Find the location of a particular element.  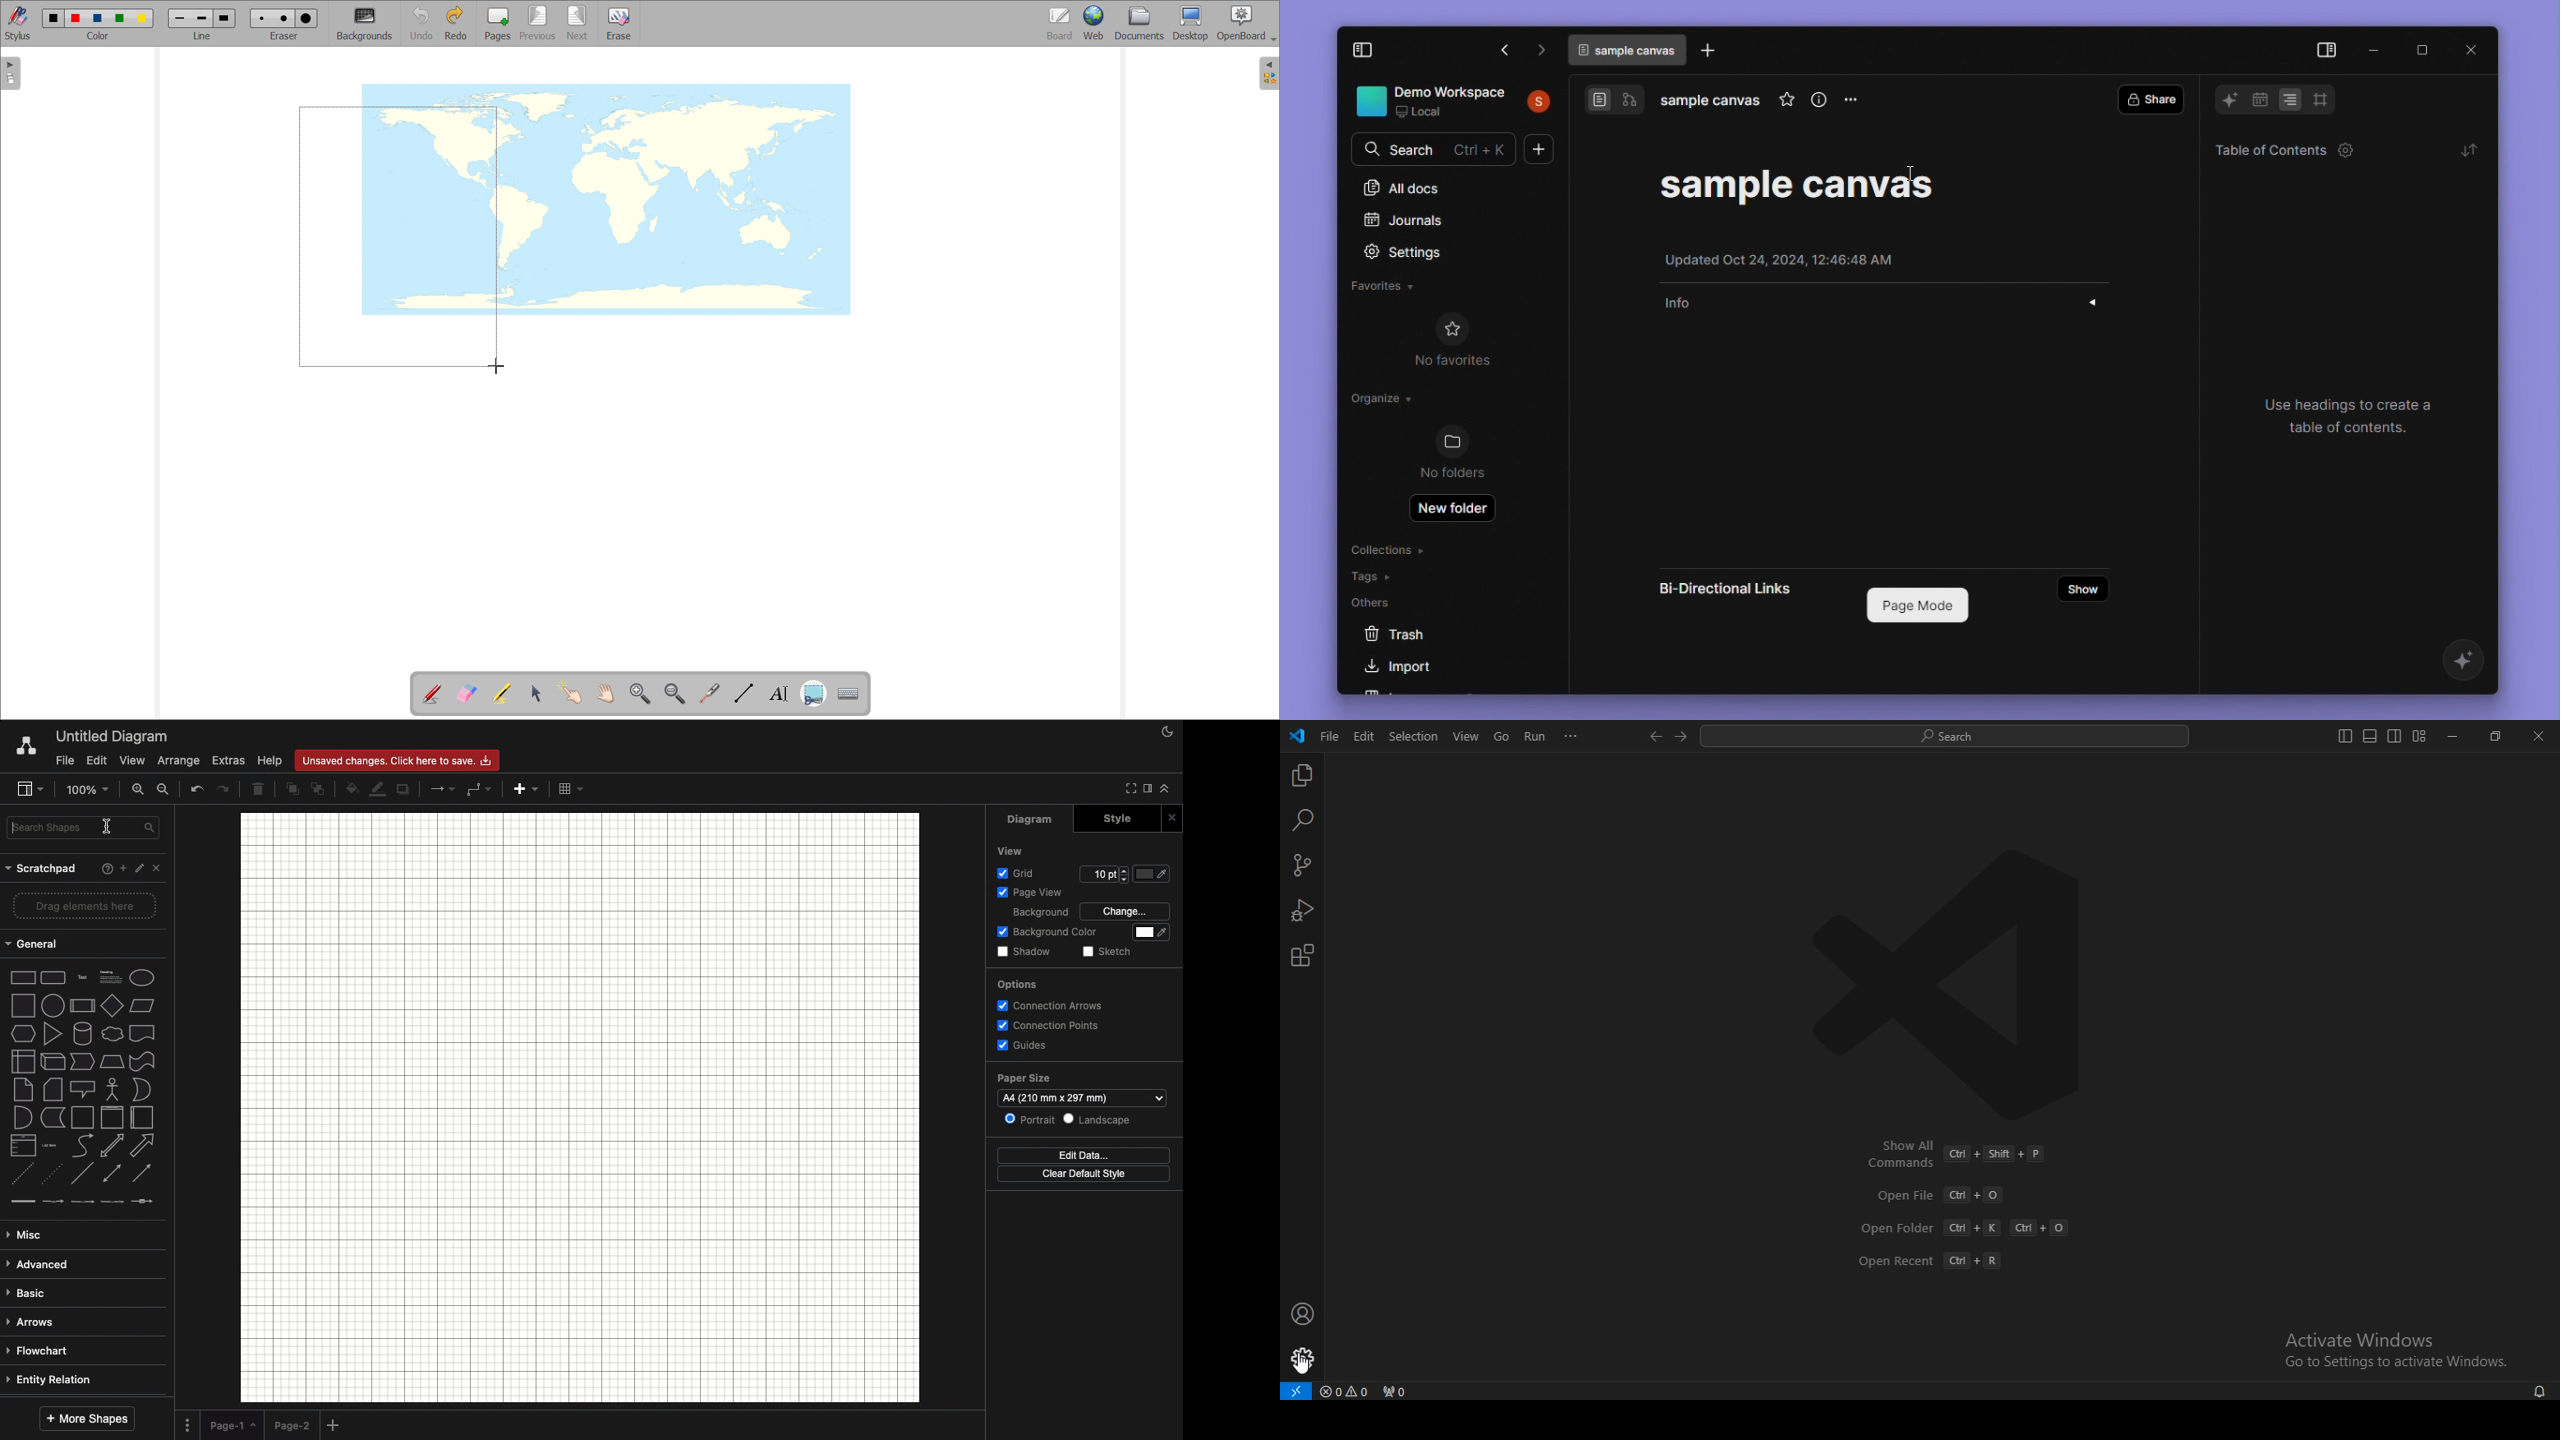

Add is located at coordinates (335, 1426).